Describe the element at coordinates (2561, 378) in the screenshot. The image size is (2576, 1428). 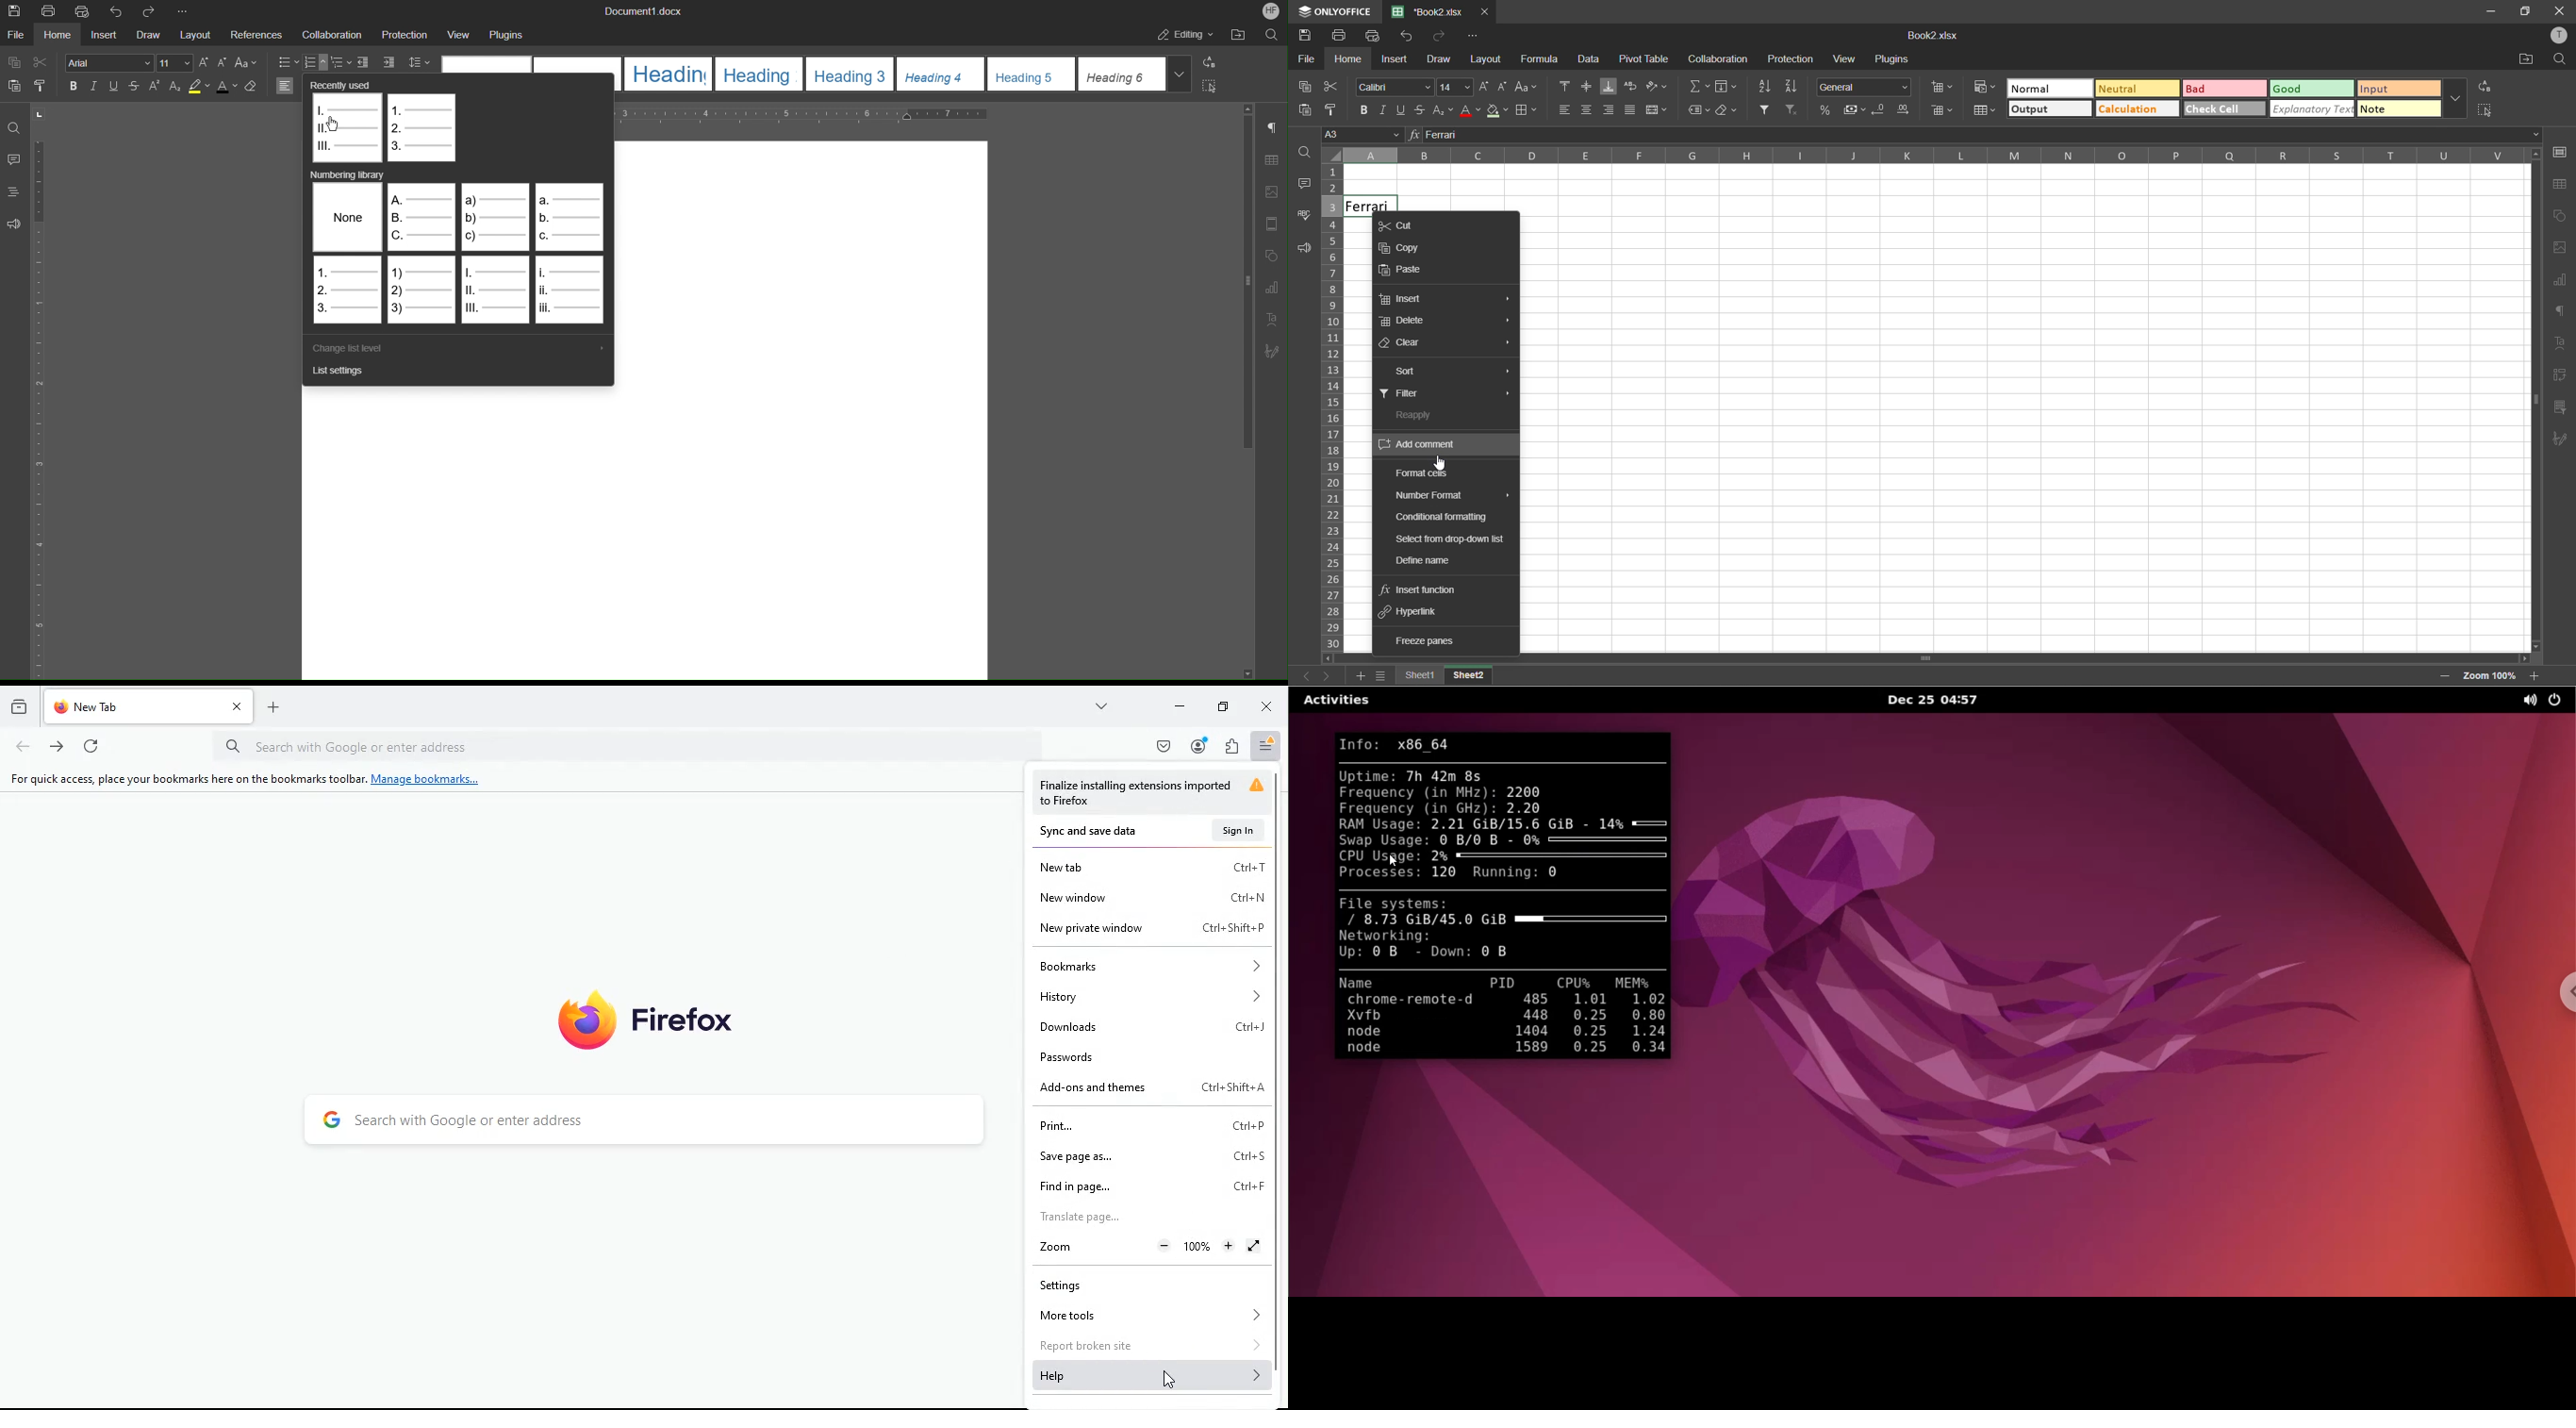
I see `pivot table` at that location.